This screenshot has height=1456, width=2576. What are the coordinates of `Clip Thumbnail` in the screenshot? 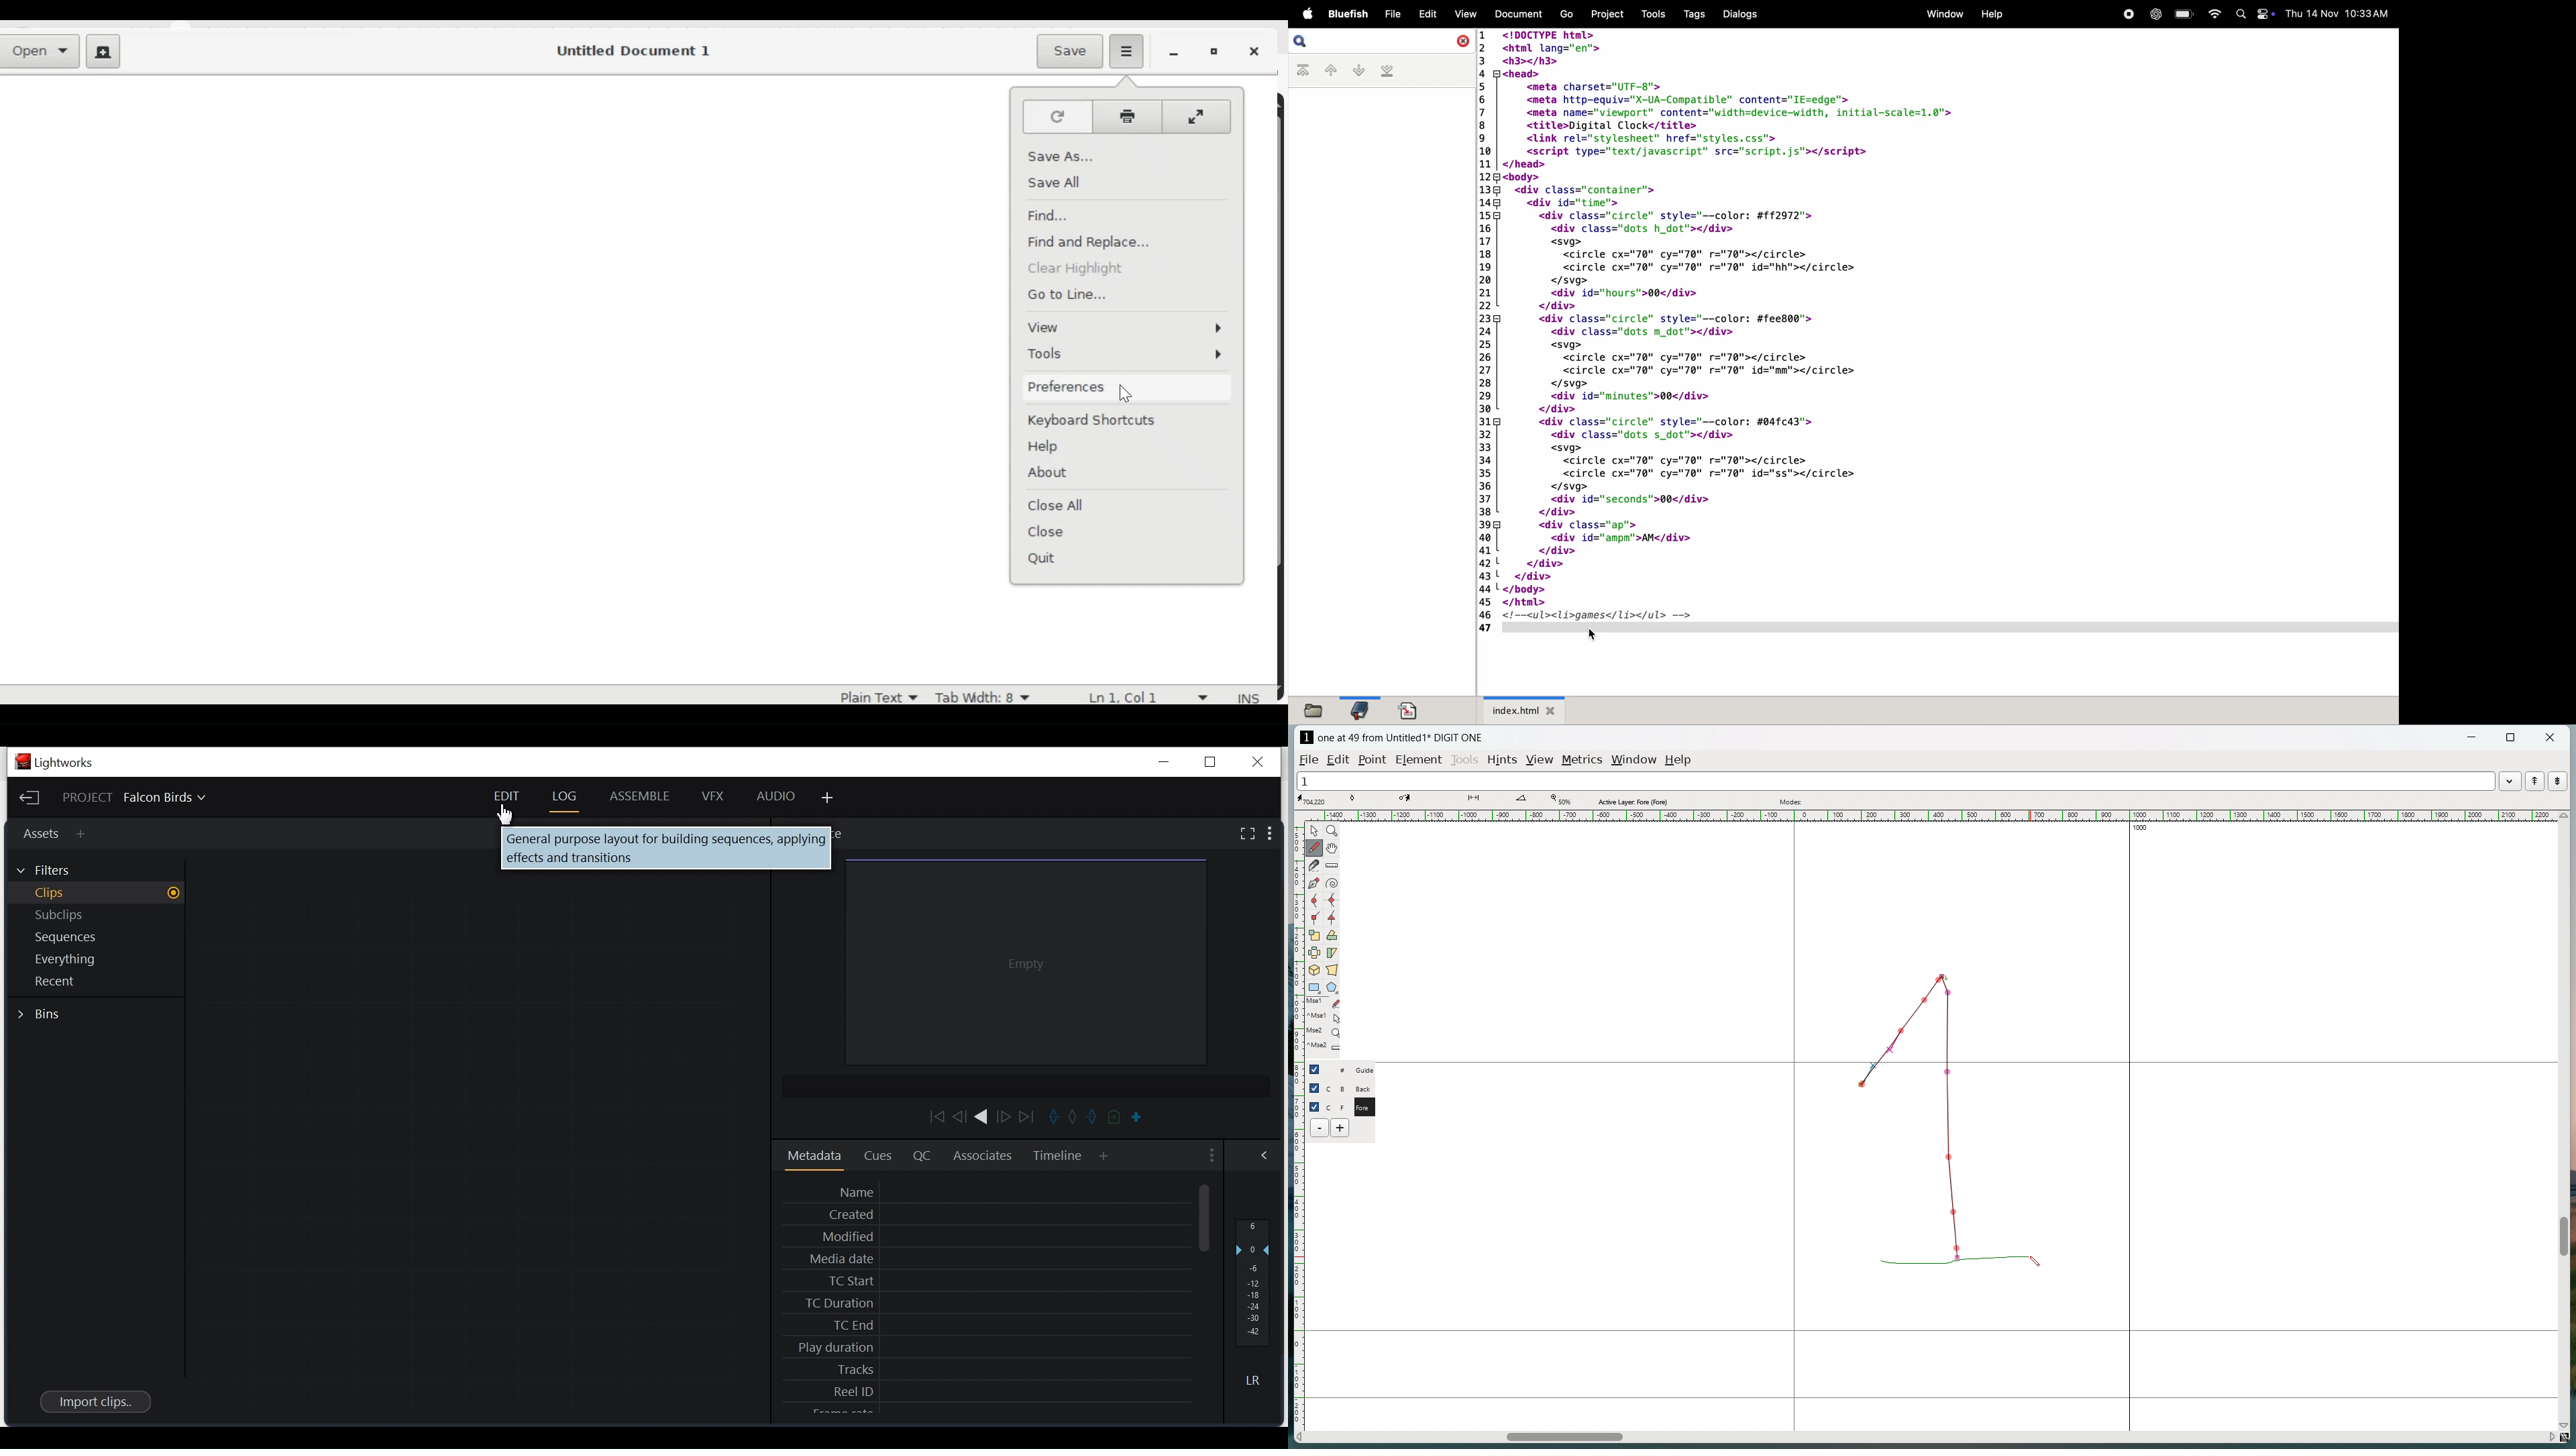 It's located at (665, 849).